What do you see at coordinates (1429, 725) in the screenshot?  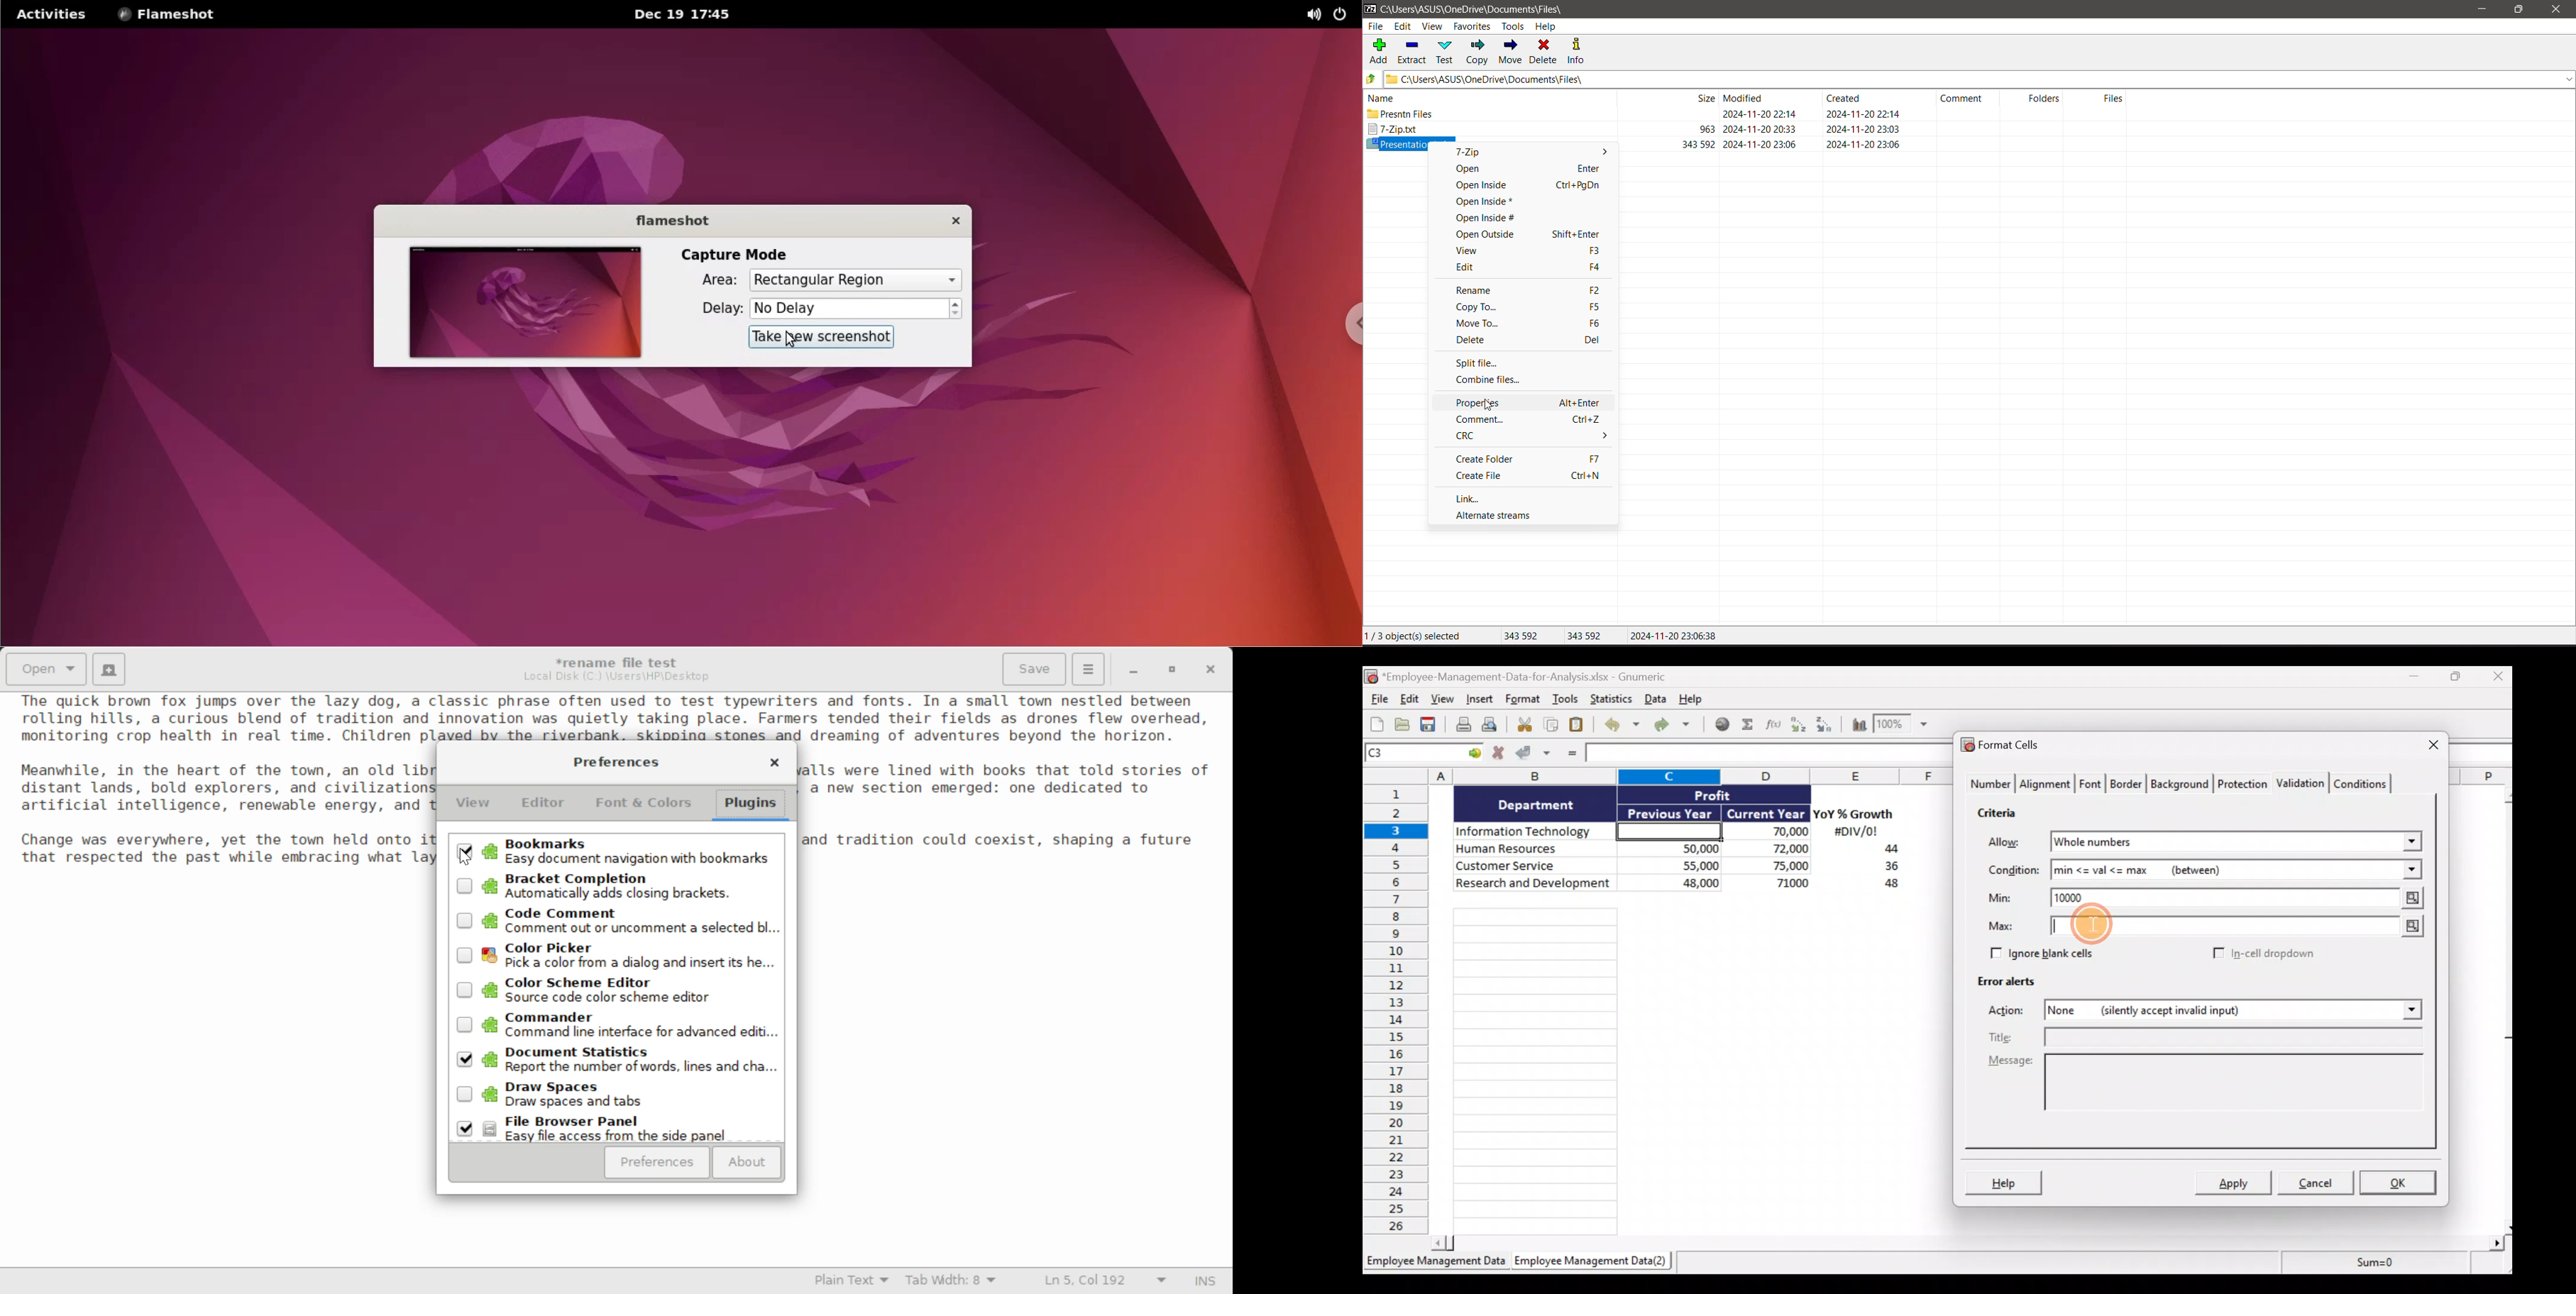 I see `Save current workbook` at bounding box center [1429, 725].